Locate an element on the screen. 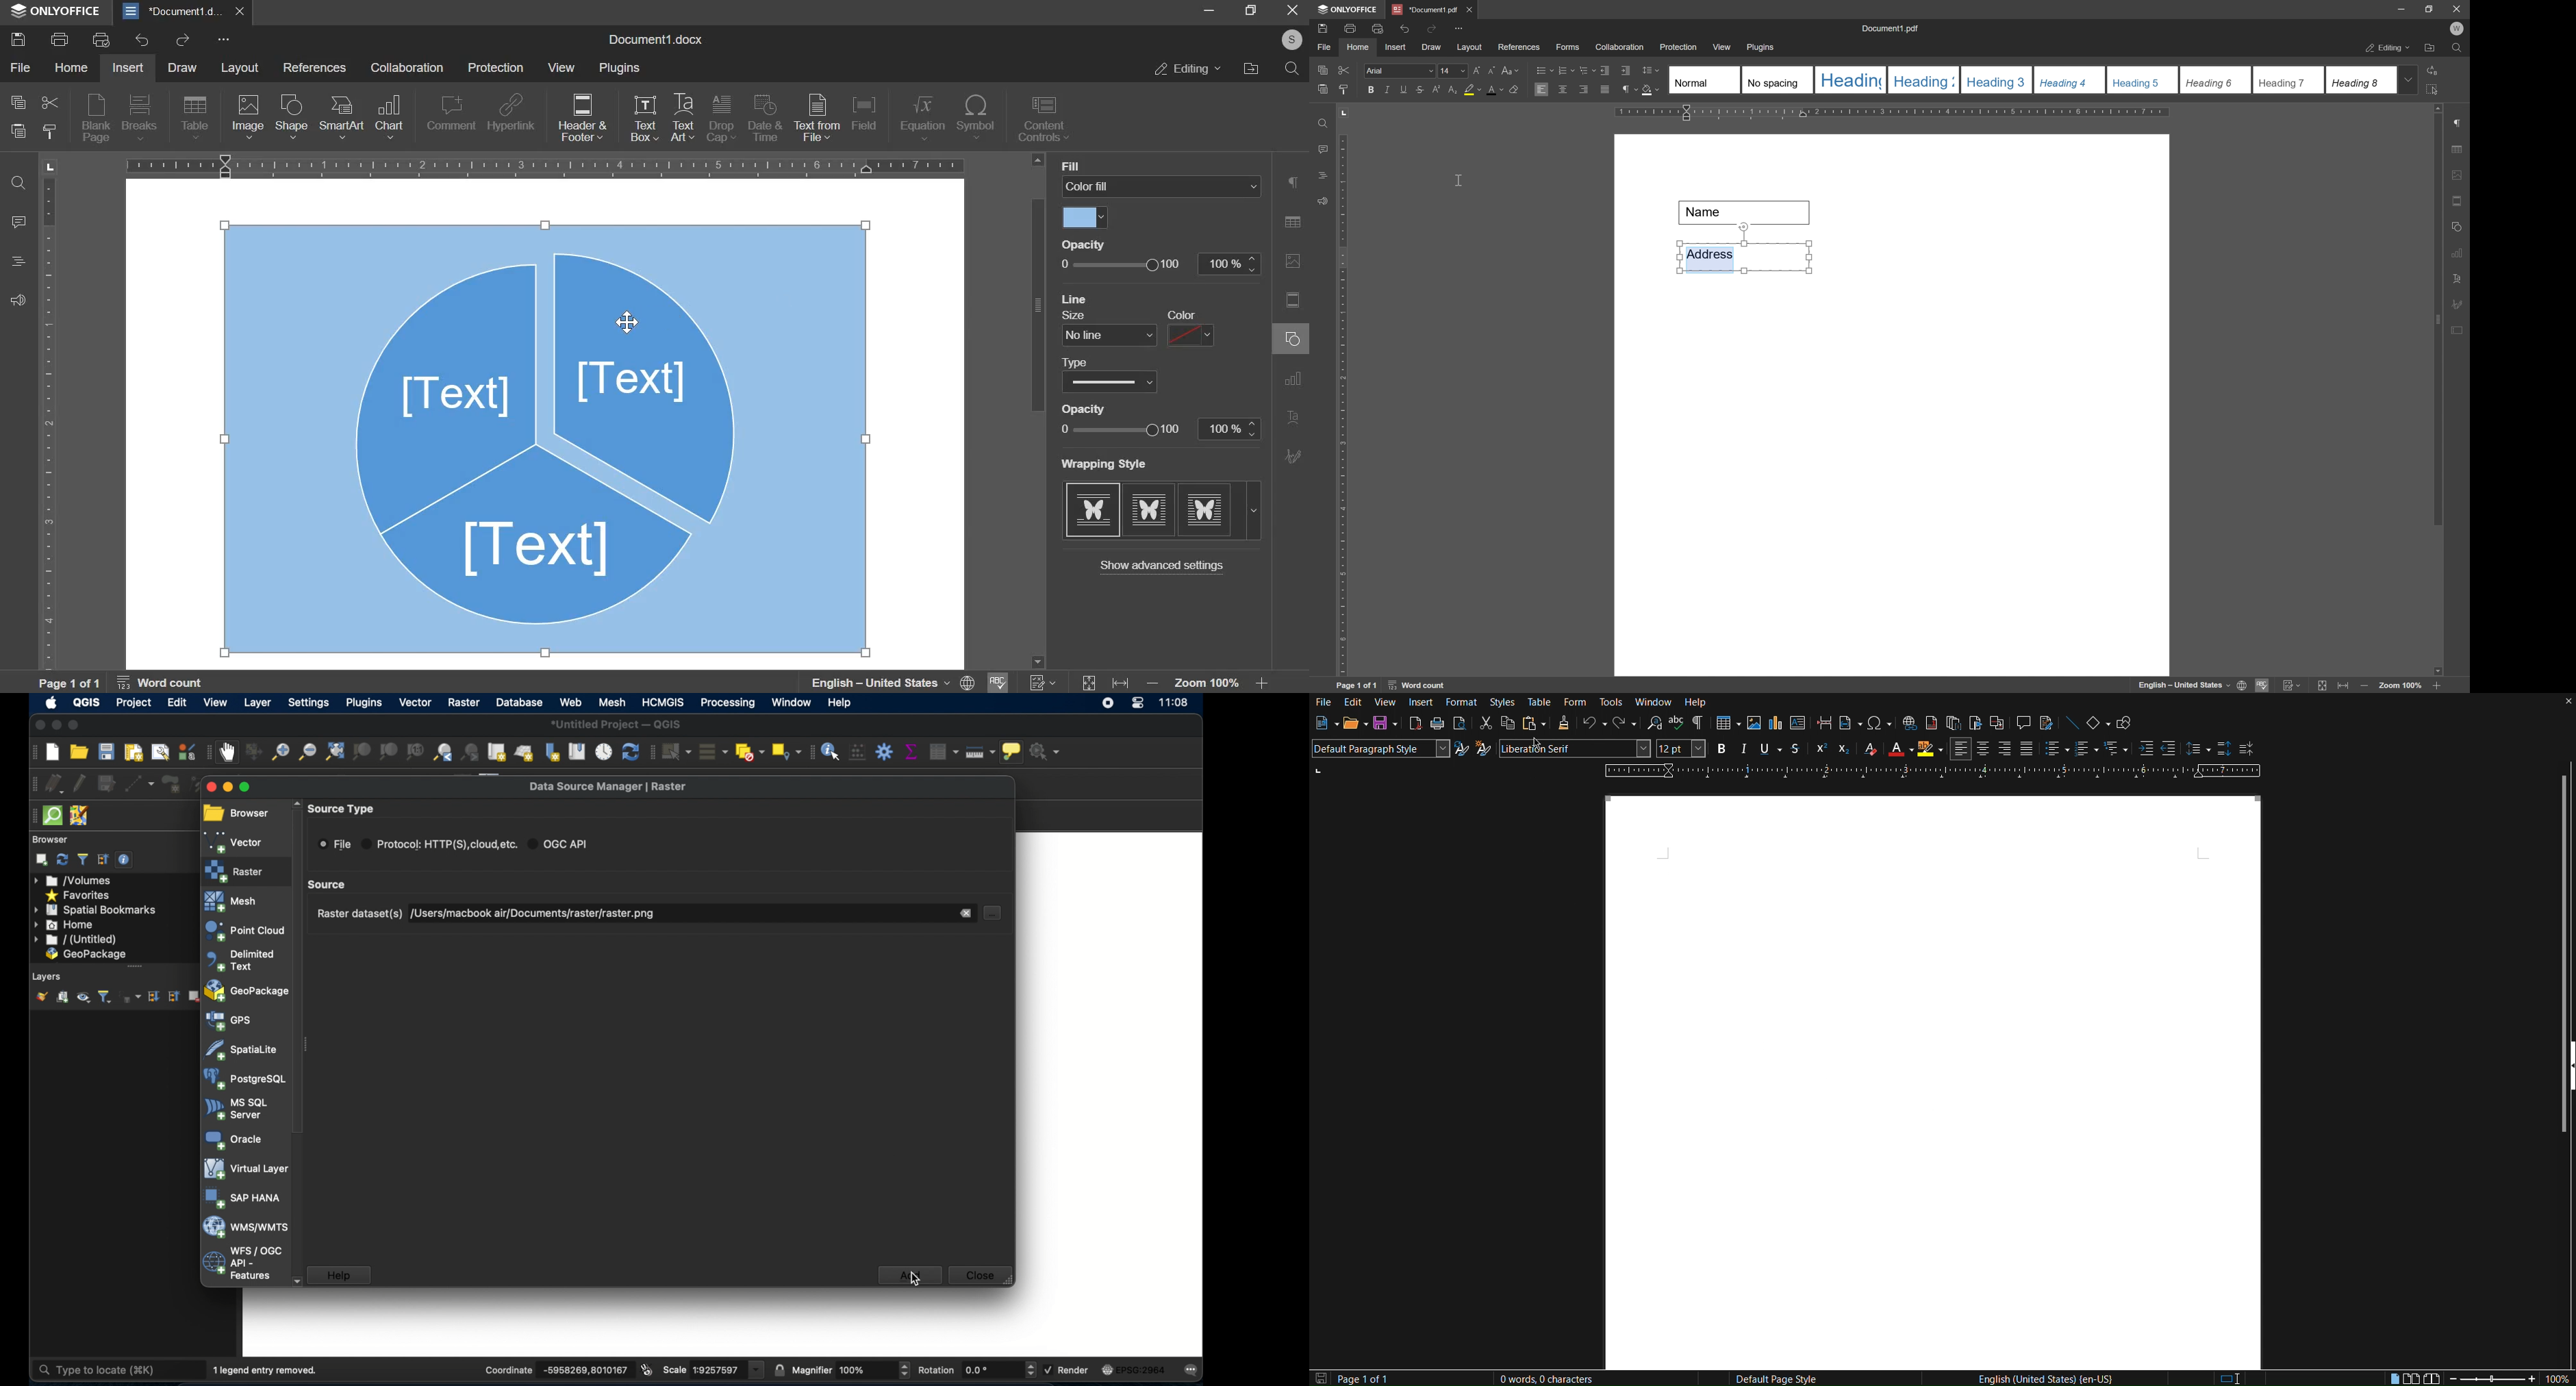 Image resolution: width=2576 pixels, height=1400 pixels. scroll box is located at coordinates (330, 885).